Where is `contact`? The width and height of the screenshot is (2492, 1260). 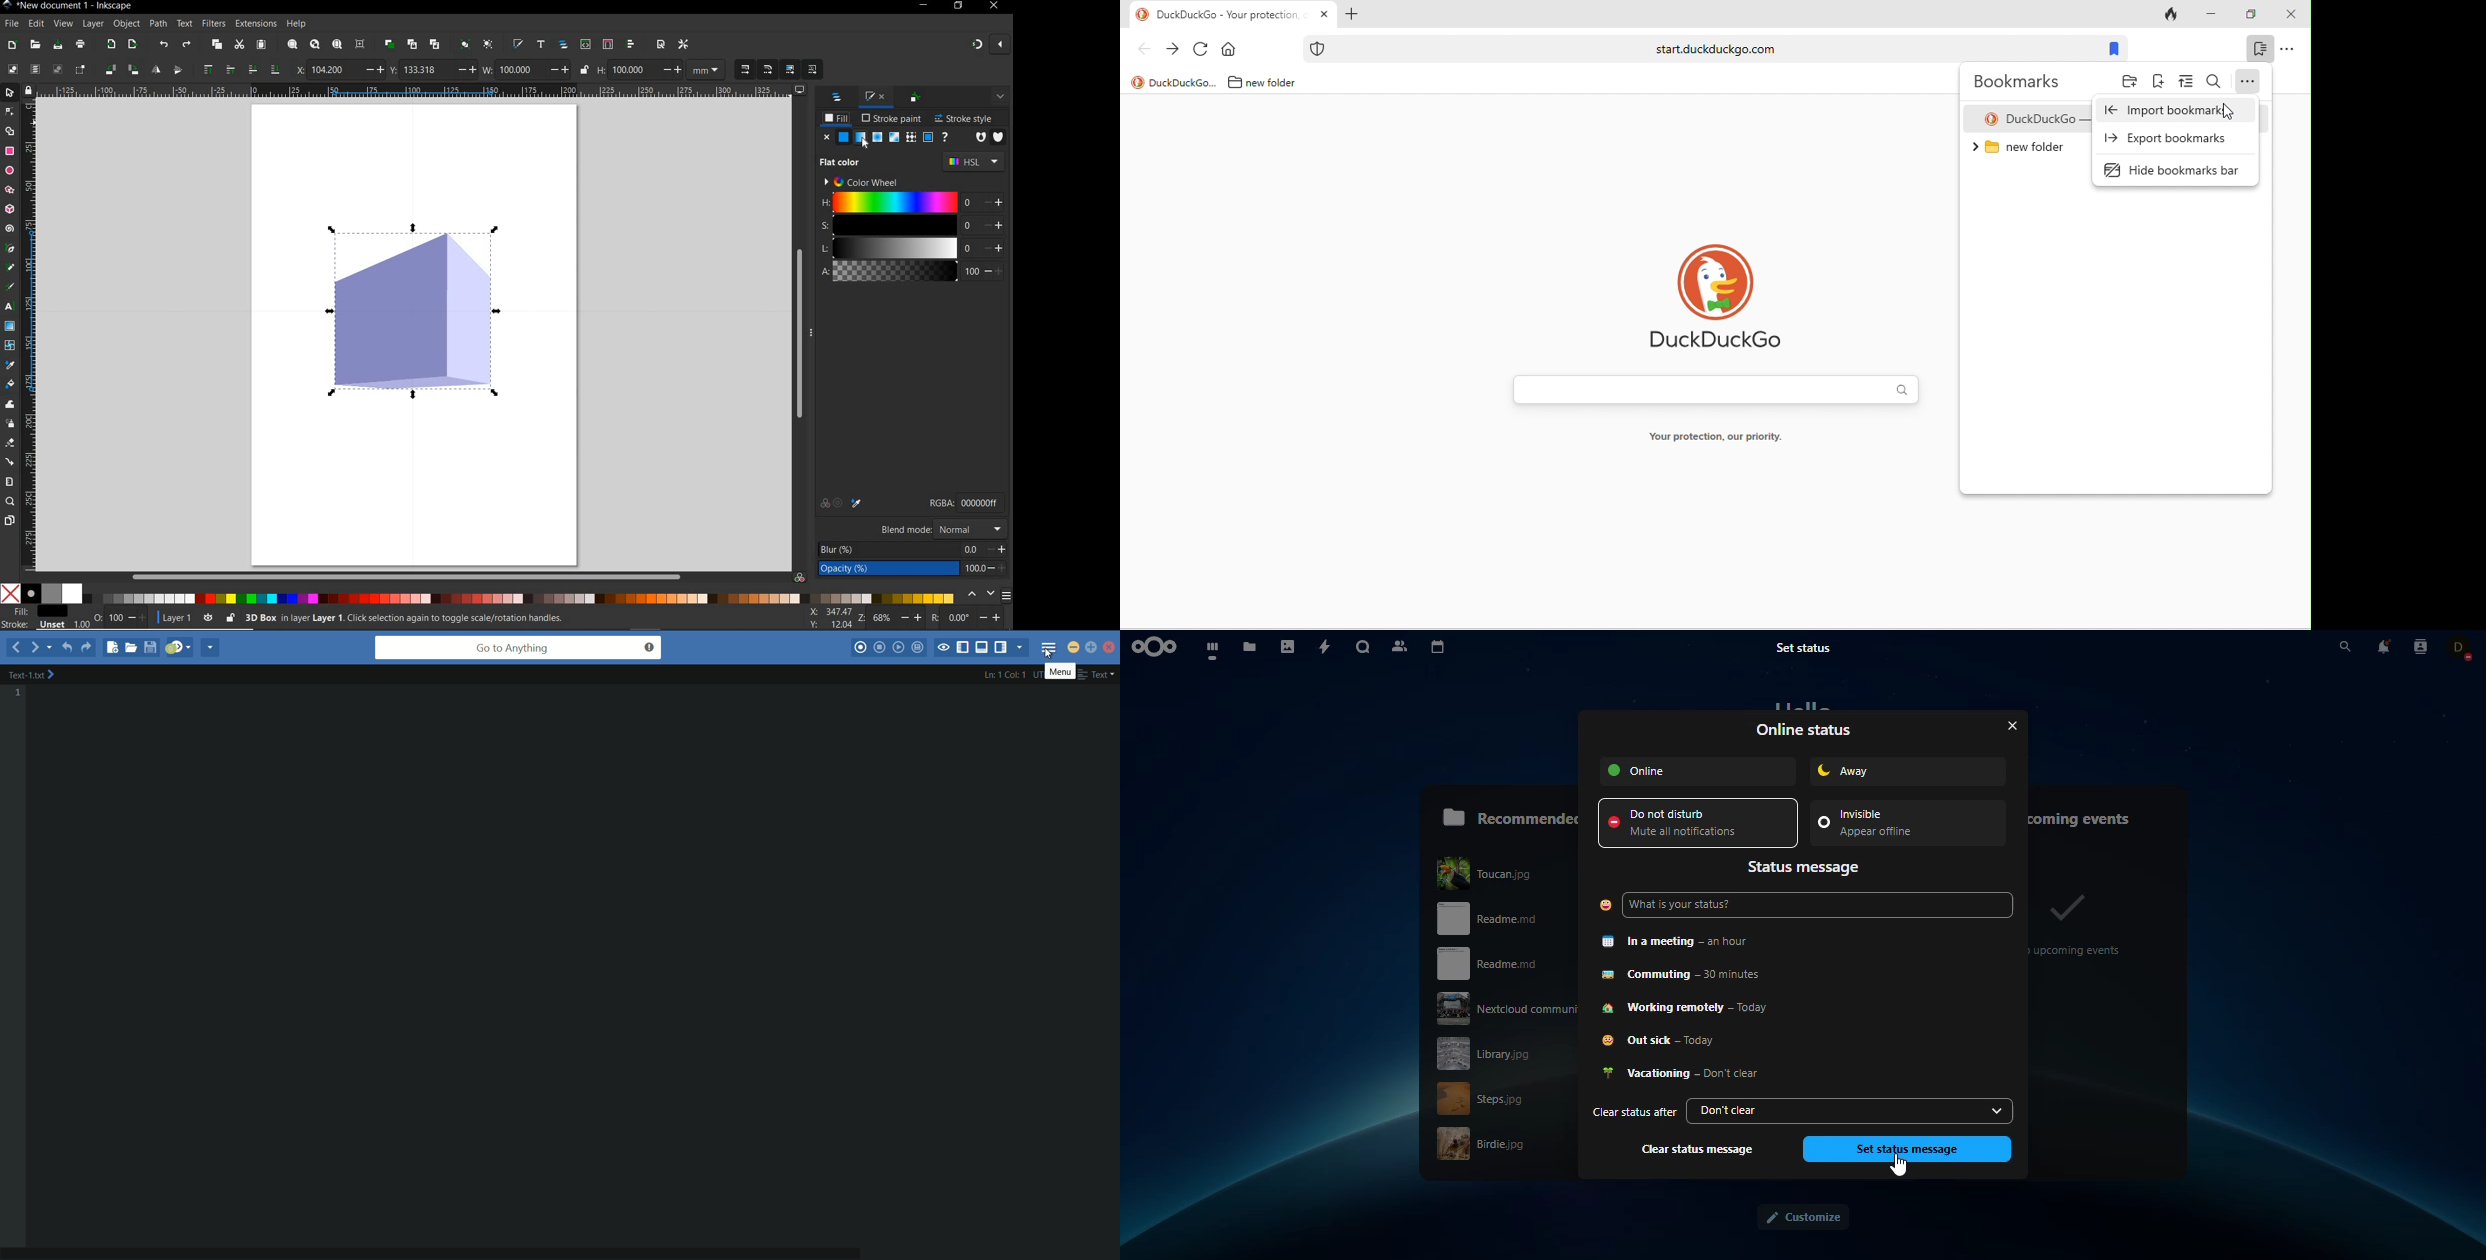 contact is located at coordinates (2461, 646).